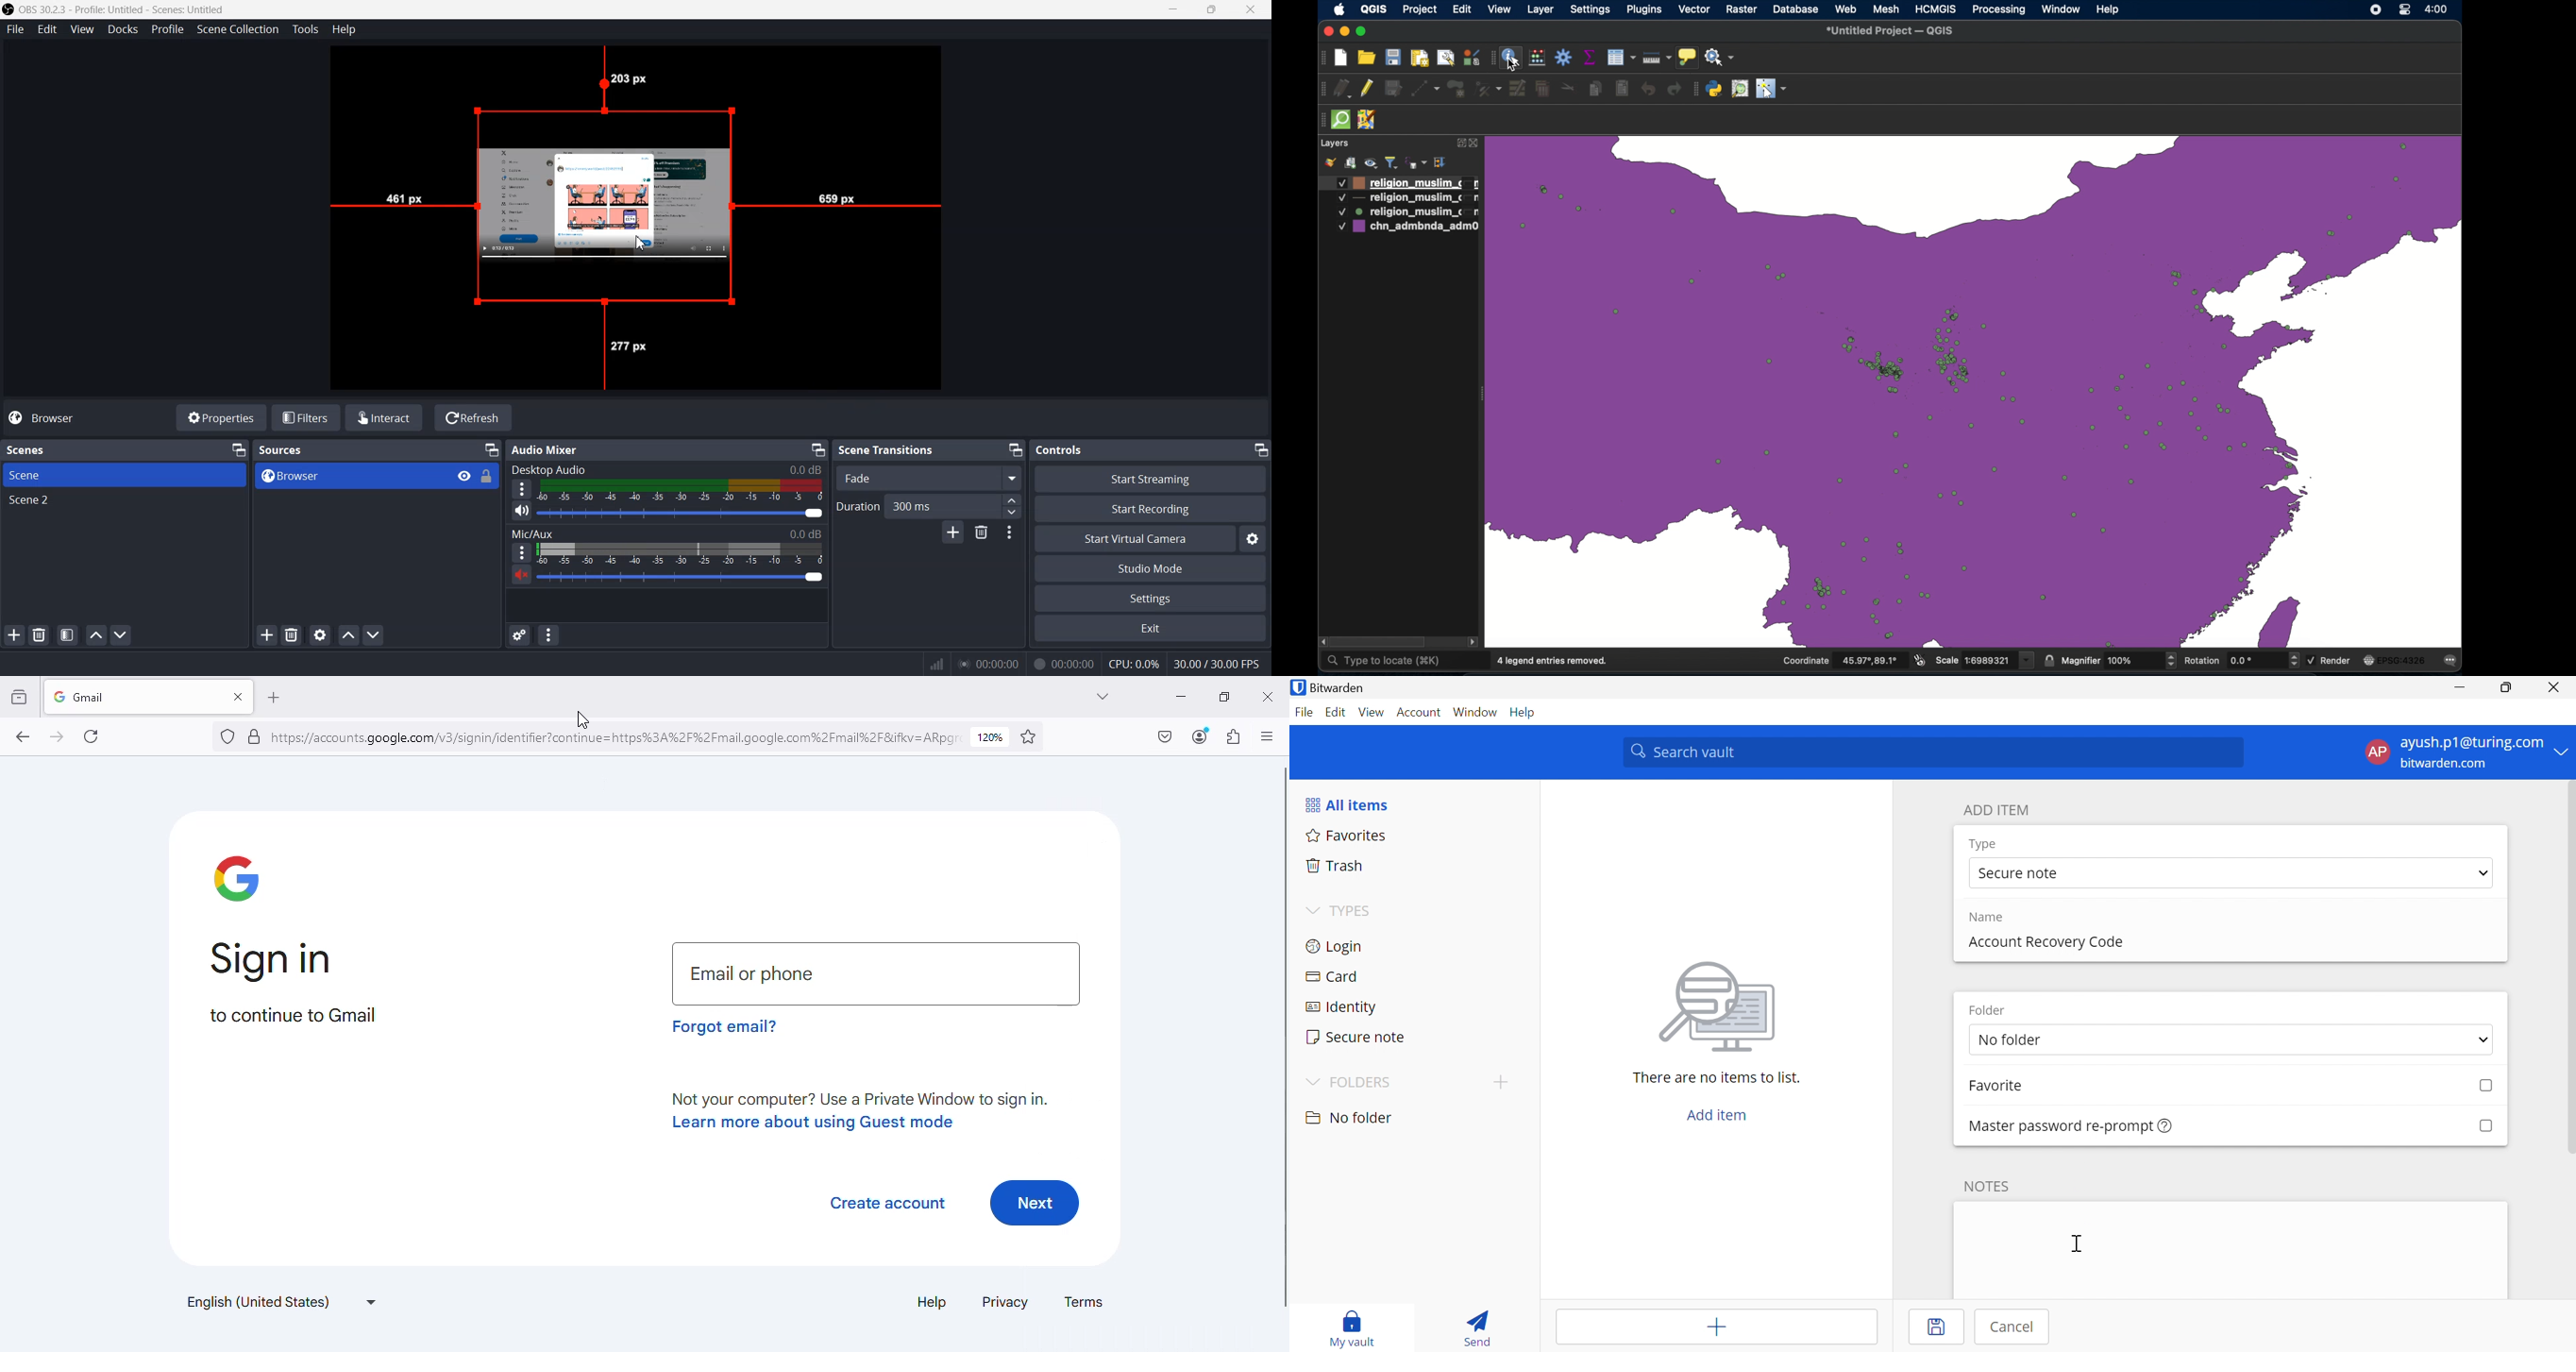 The width and height of the screenshot is (2576, 1372). Describe the element at coordinates (1336, 711) in the screenshot. I see `Edit` at that location.